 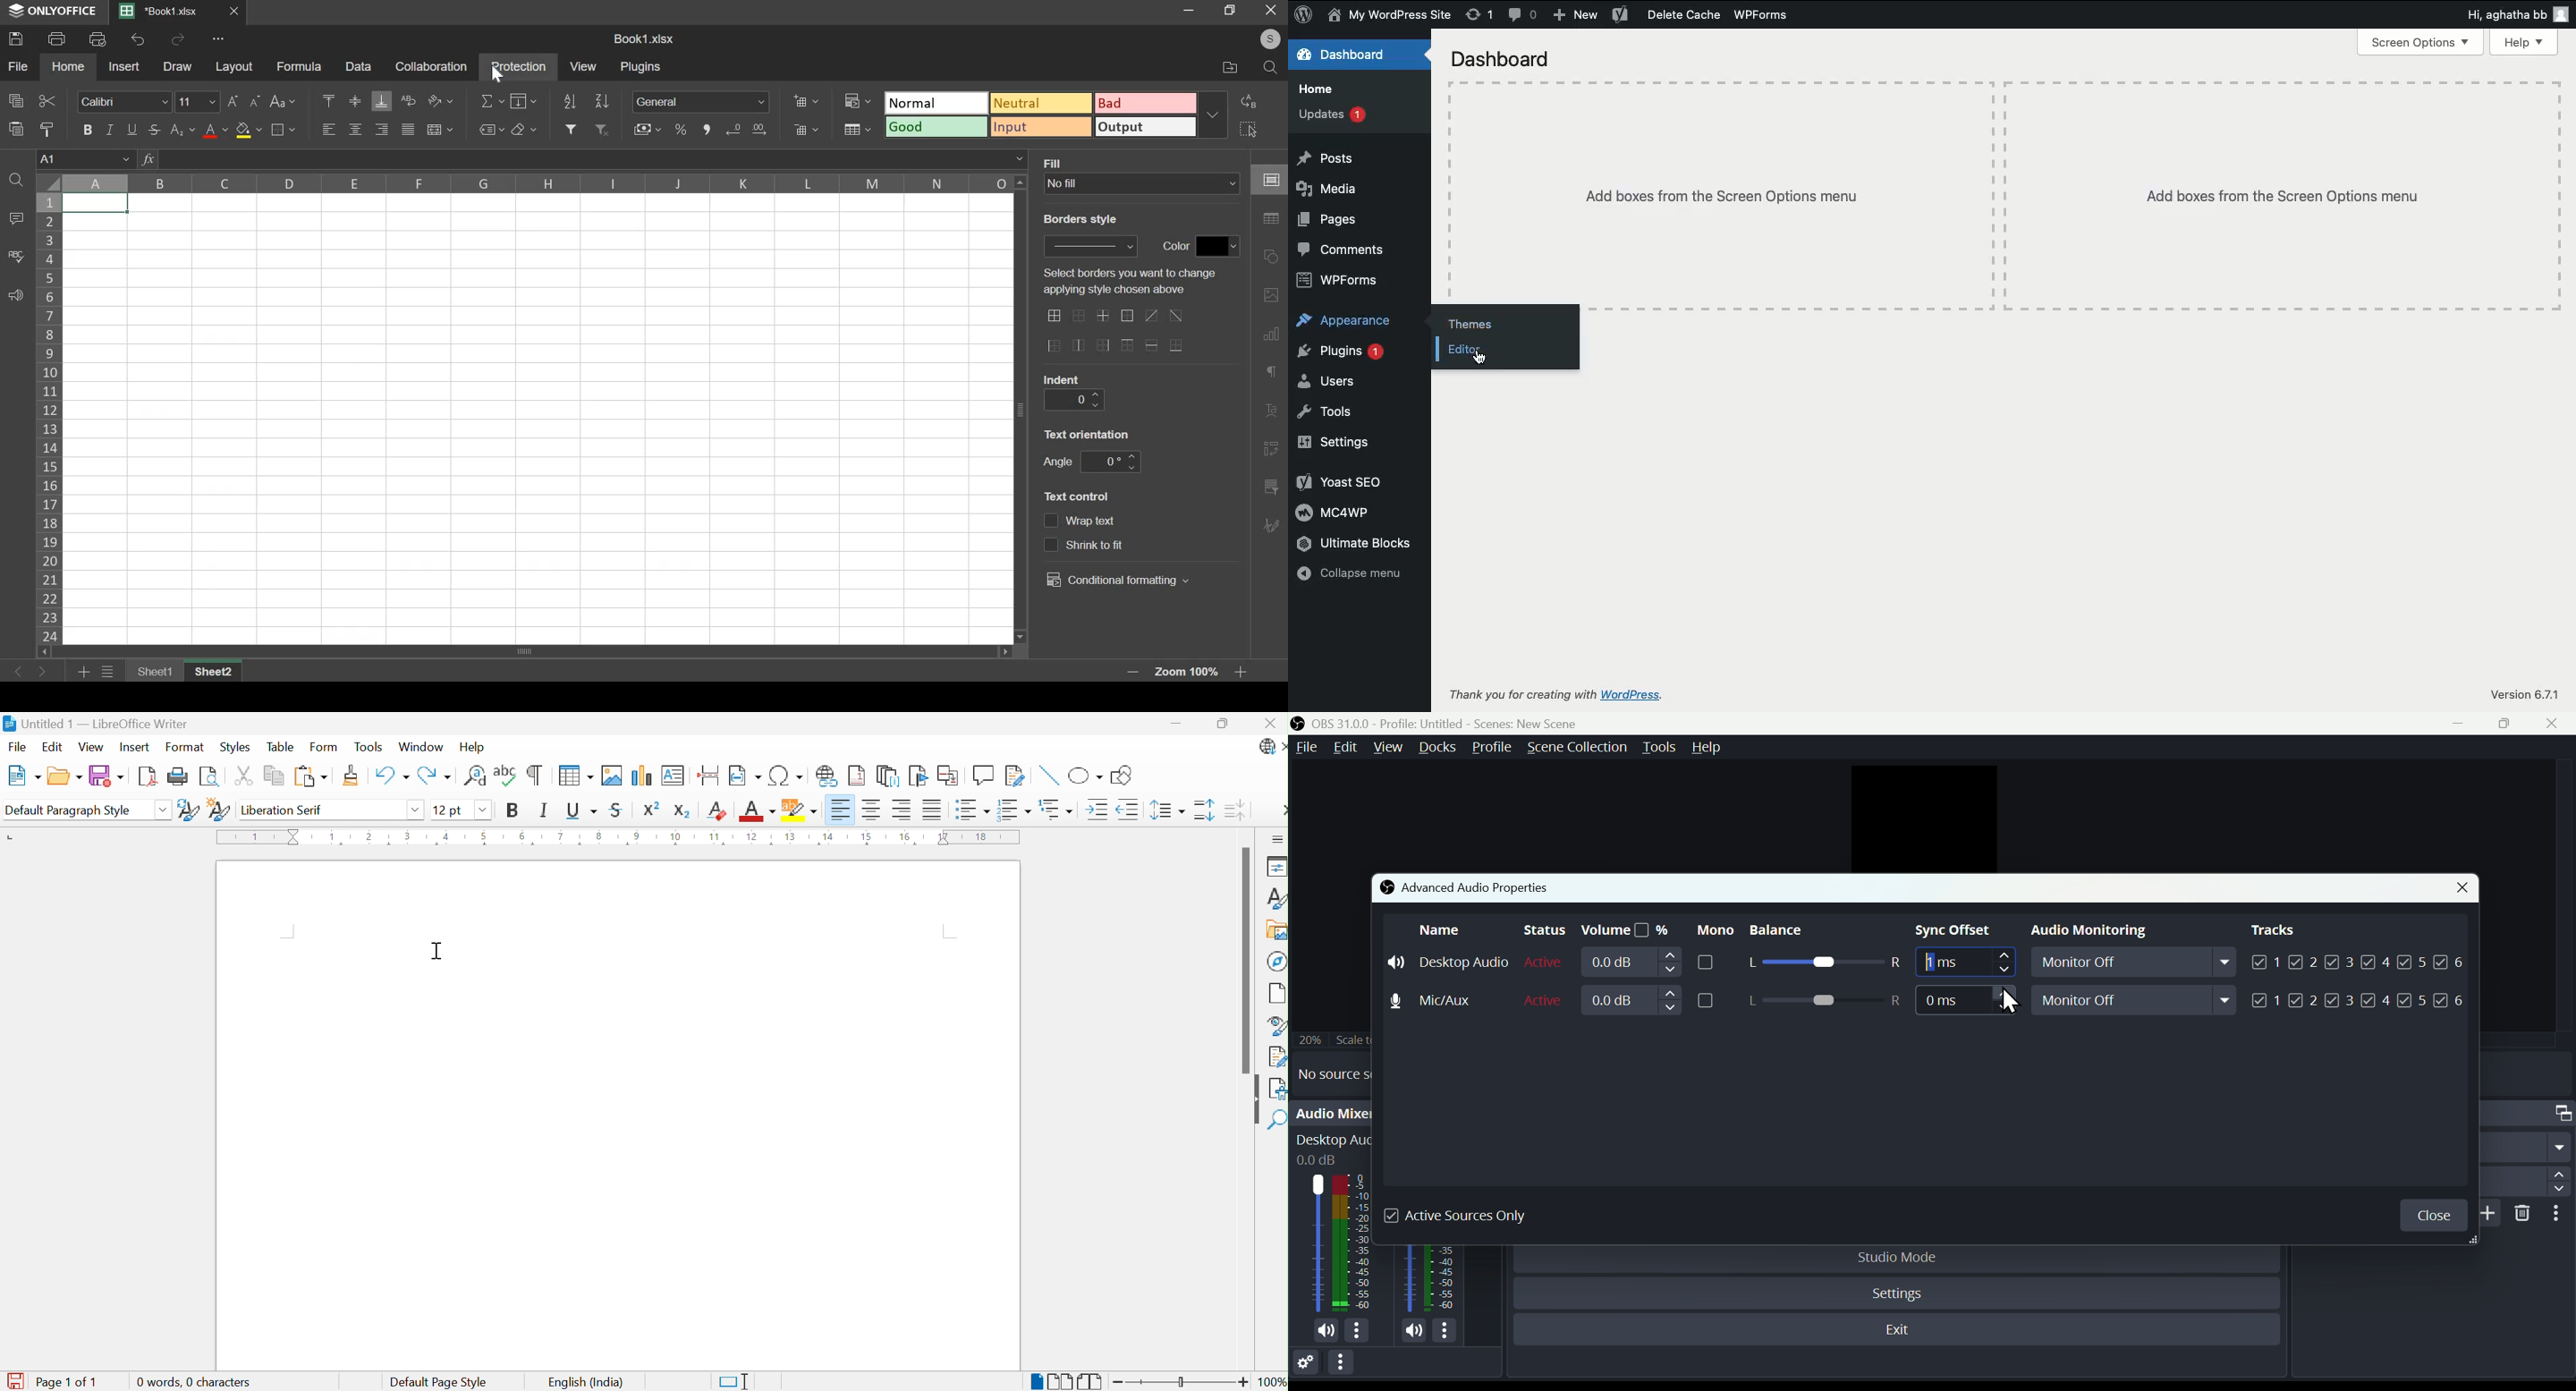 I want to click on English (India), so click(x=585, y=1382).